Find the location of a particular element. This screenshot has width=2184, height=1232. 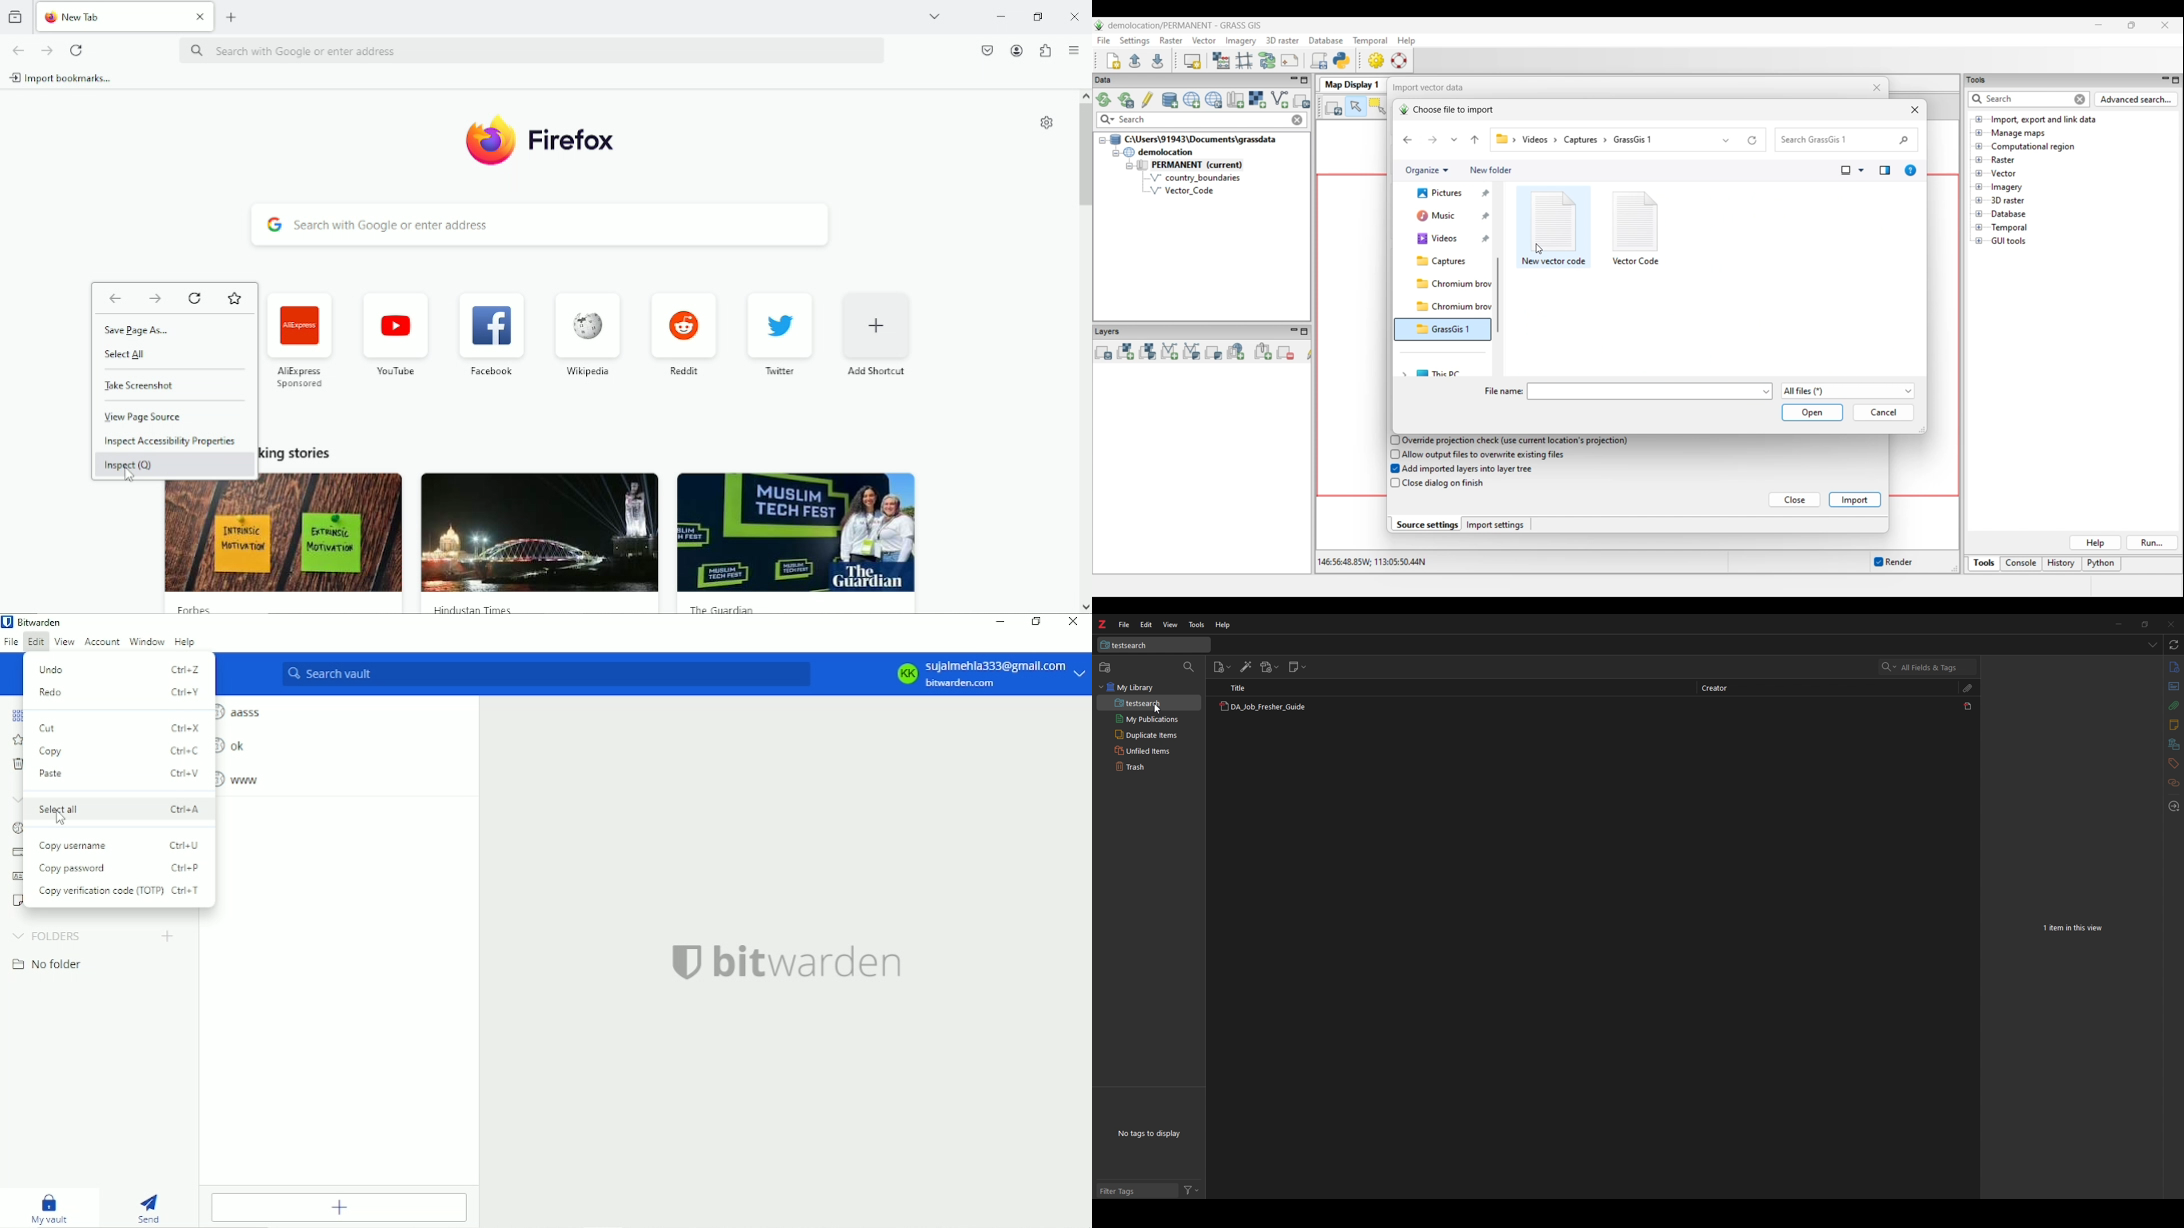

minimize is located at coordinates (2118, 623).